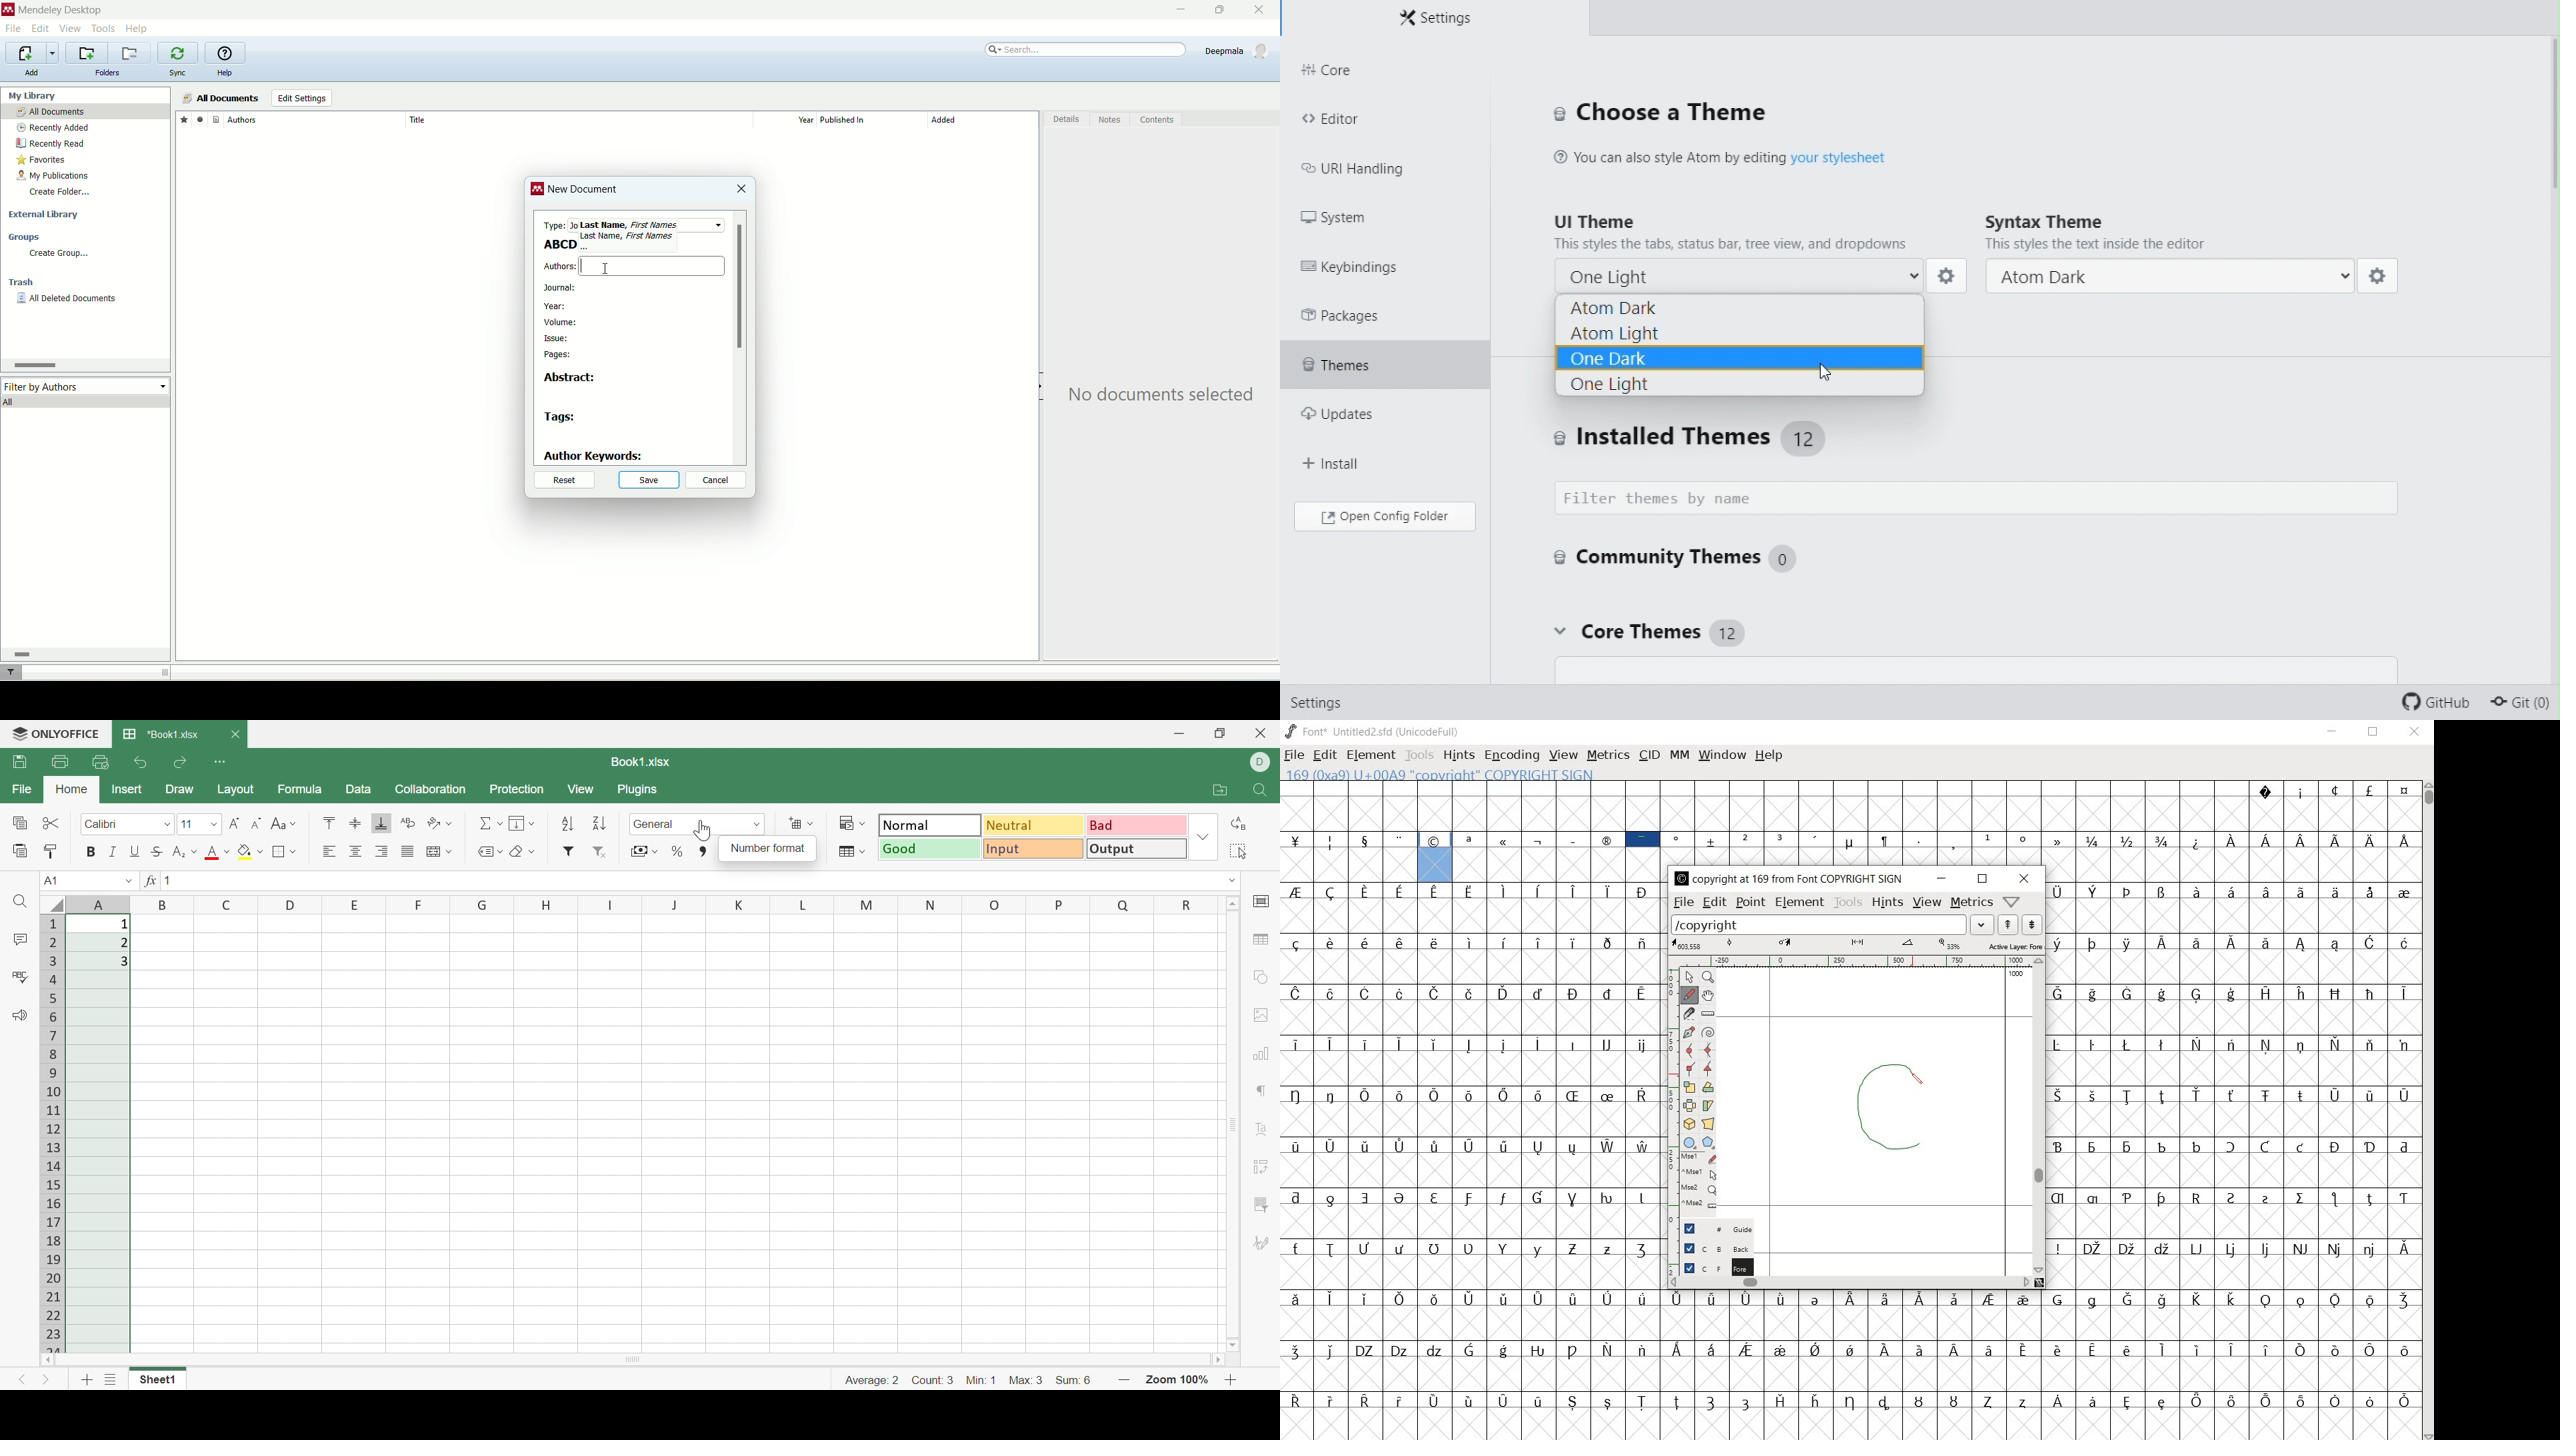 Image resolution: width=2576 pixels, height=1456 pixels. What do you see at coordinates (1265, 1167) in the screenshot?
I see `Pivot table settings` at bounding box center [1265, 1167].